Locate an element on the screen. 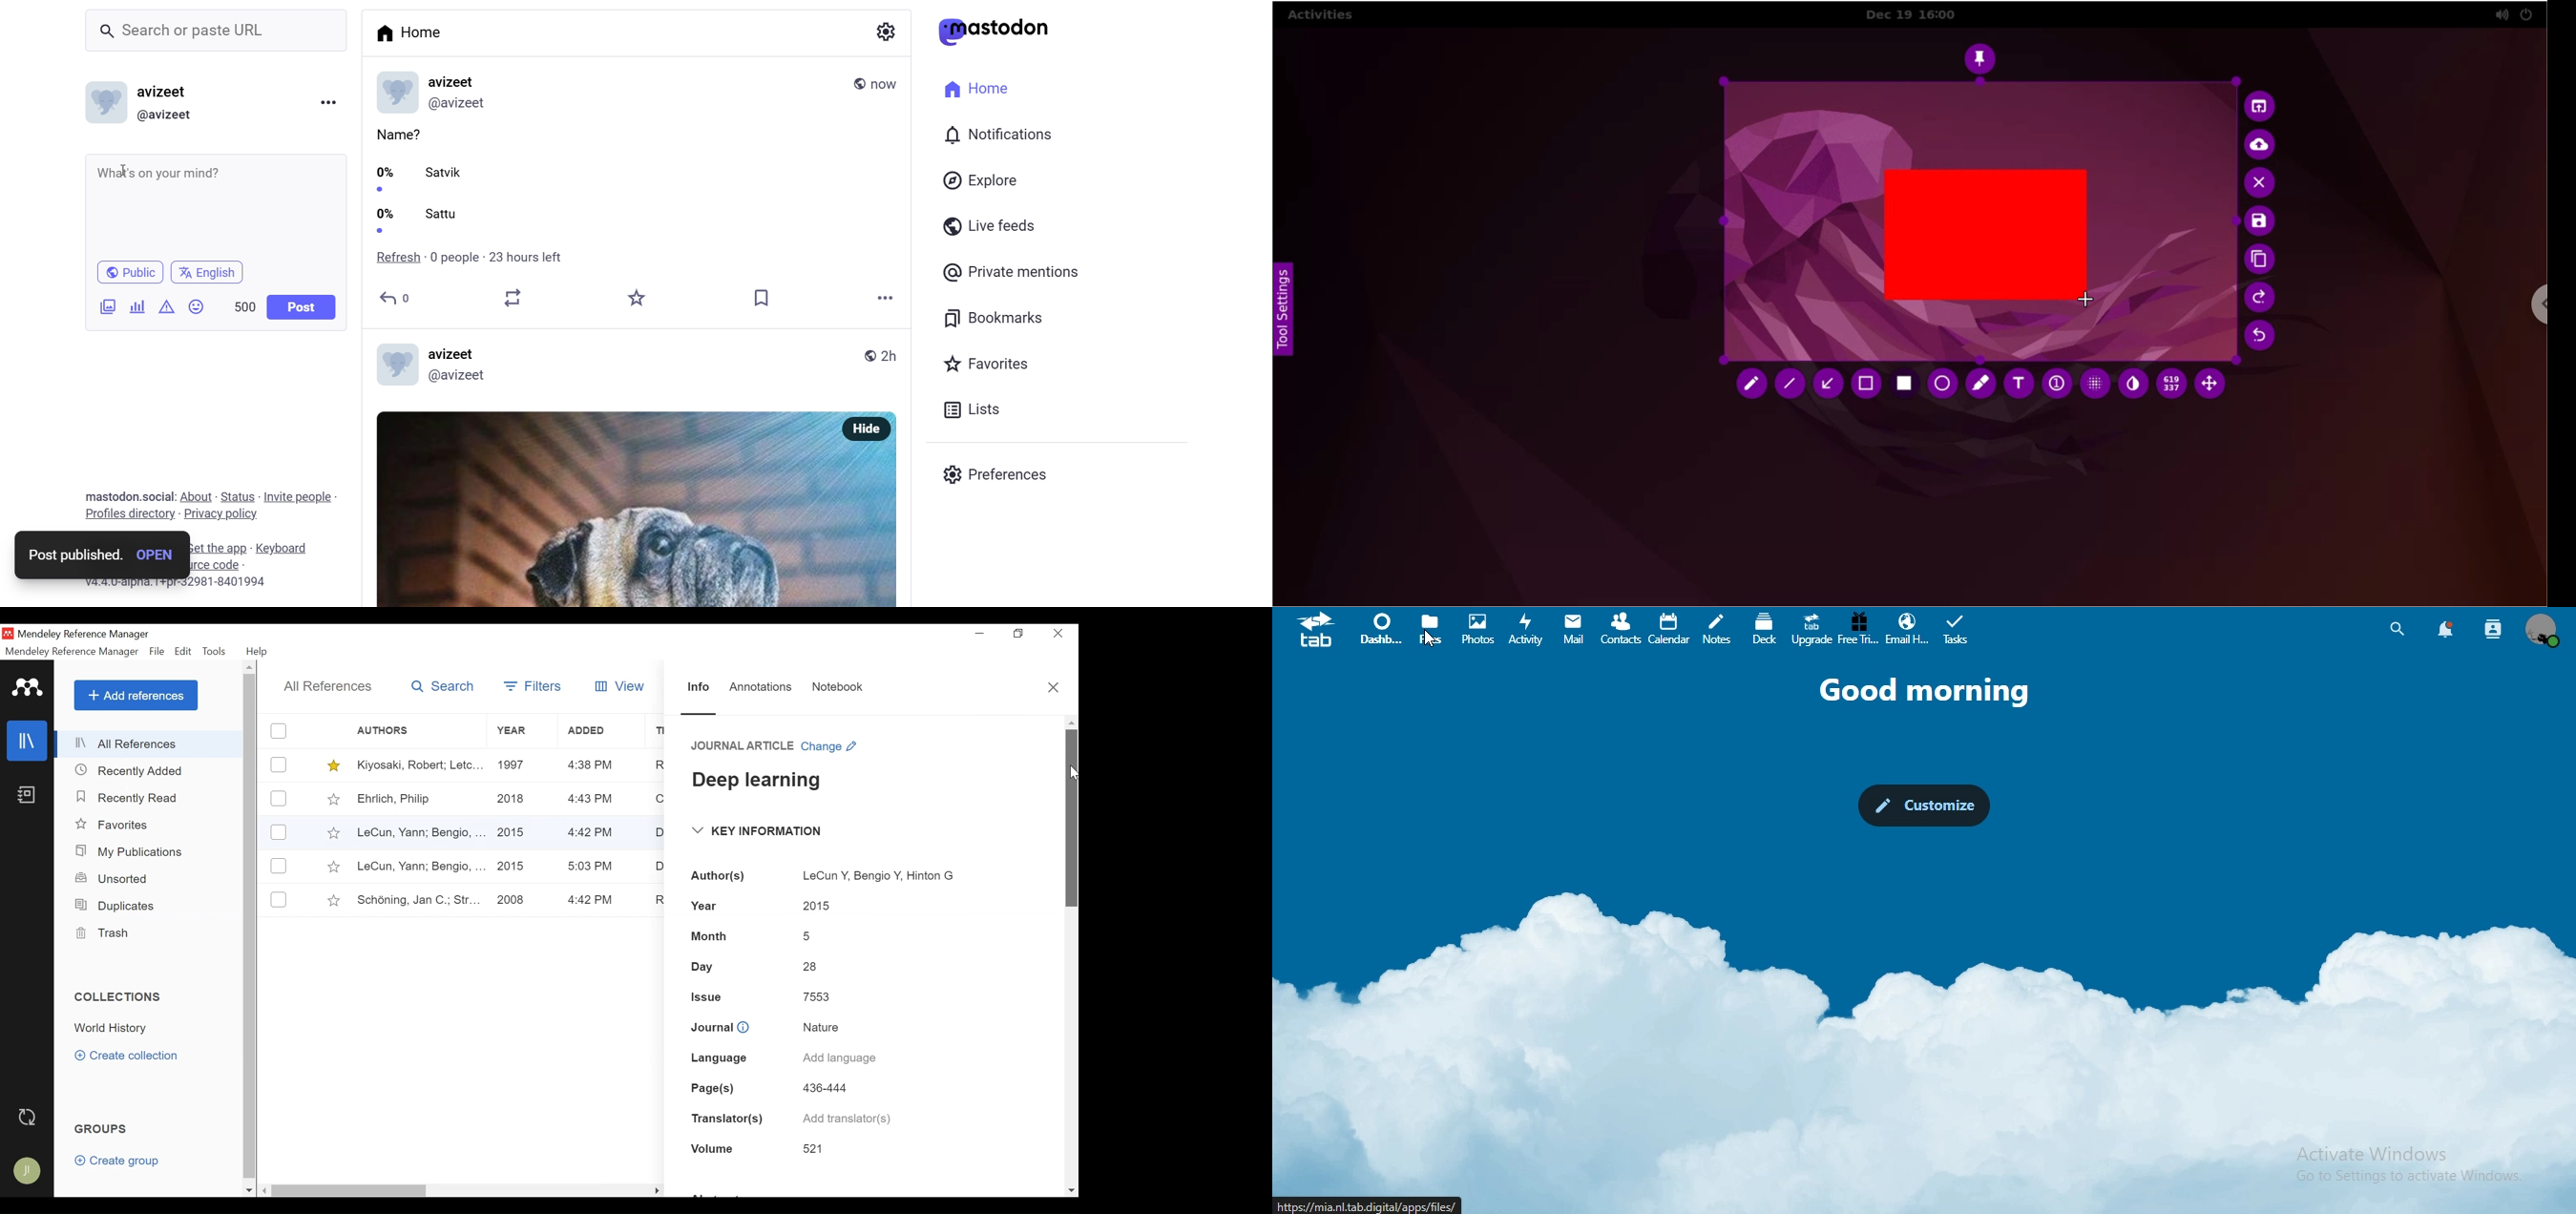 The image size is (2576, 1232). All References is located at coordinates (329, 686).